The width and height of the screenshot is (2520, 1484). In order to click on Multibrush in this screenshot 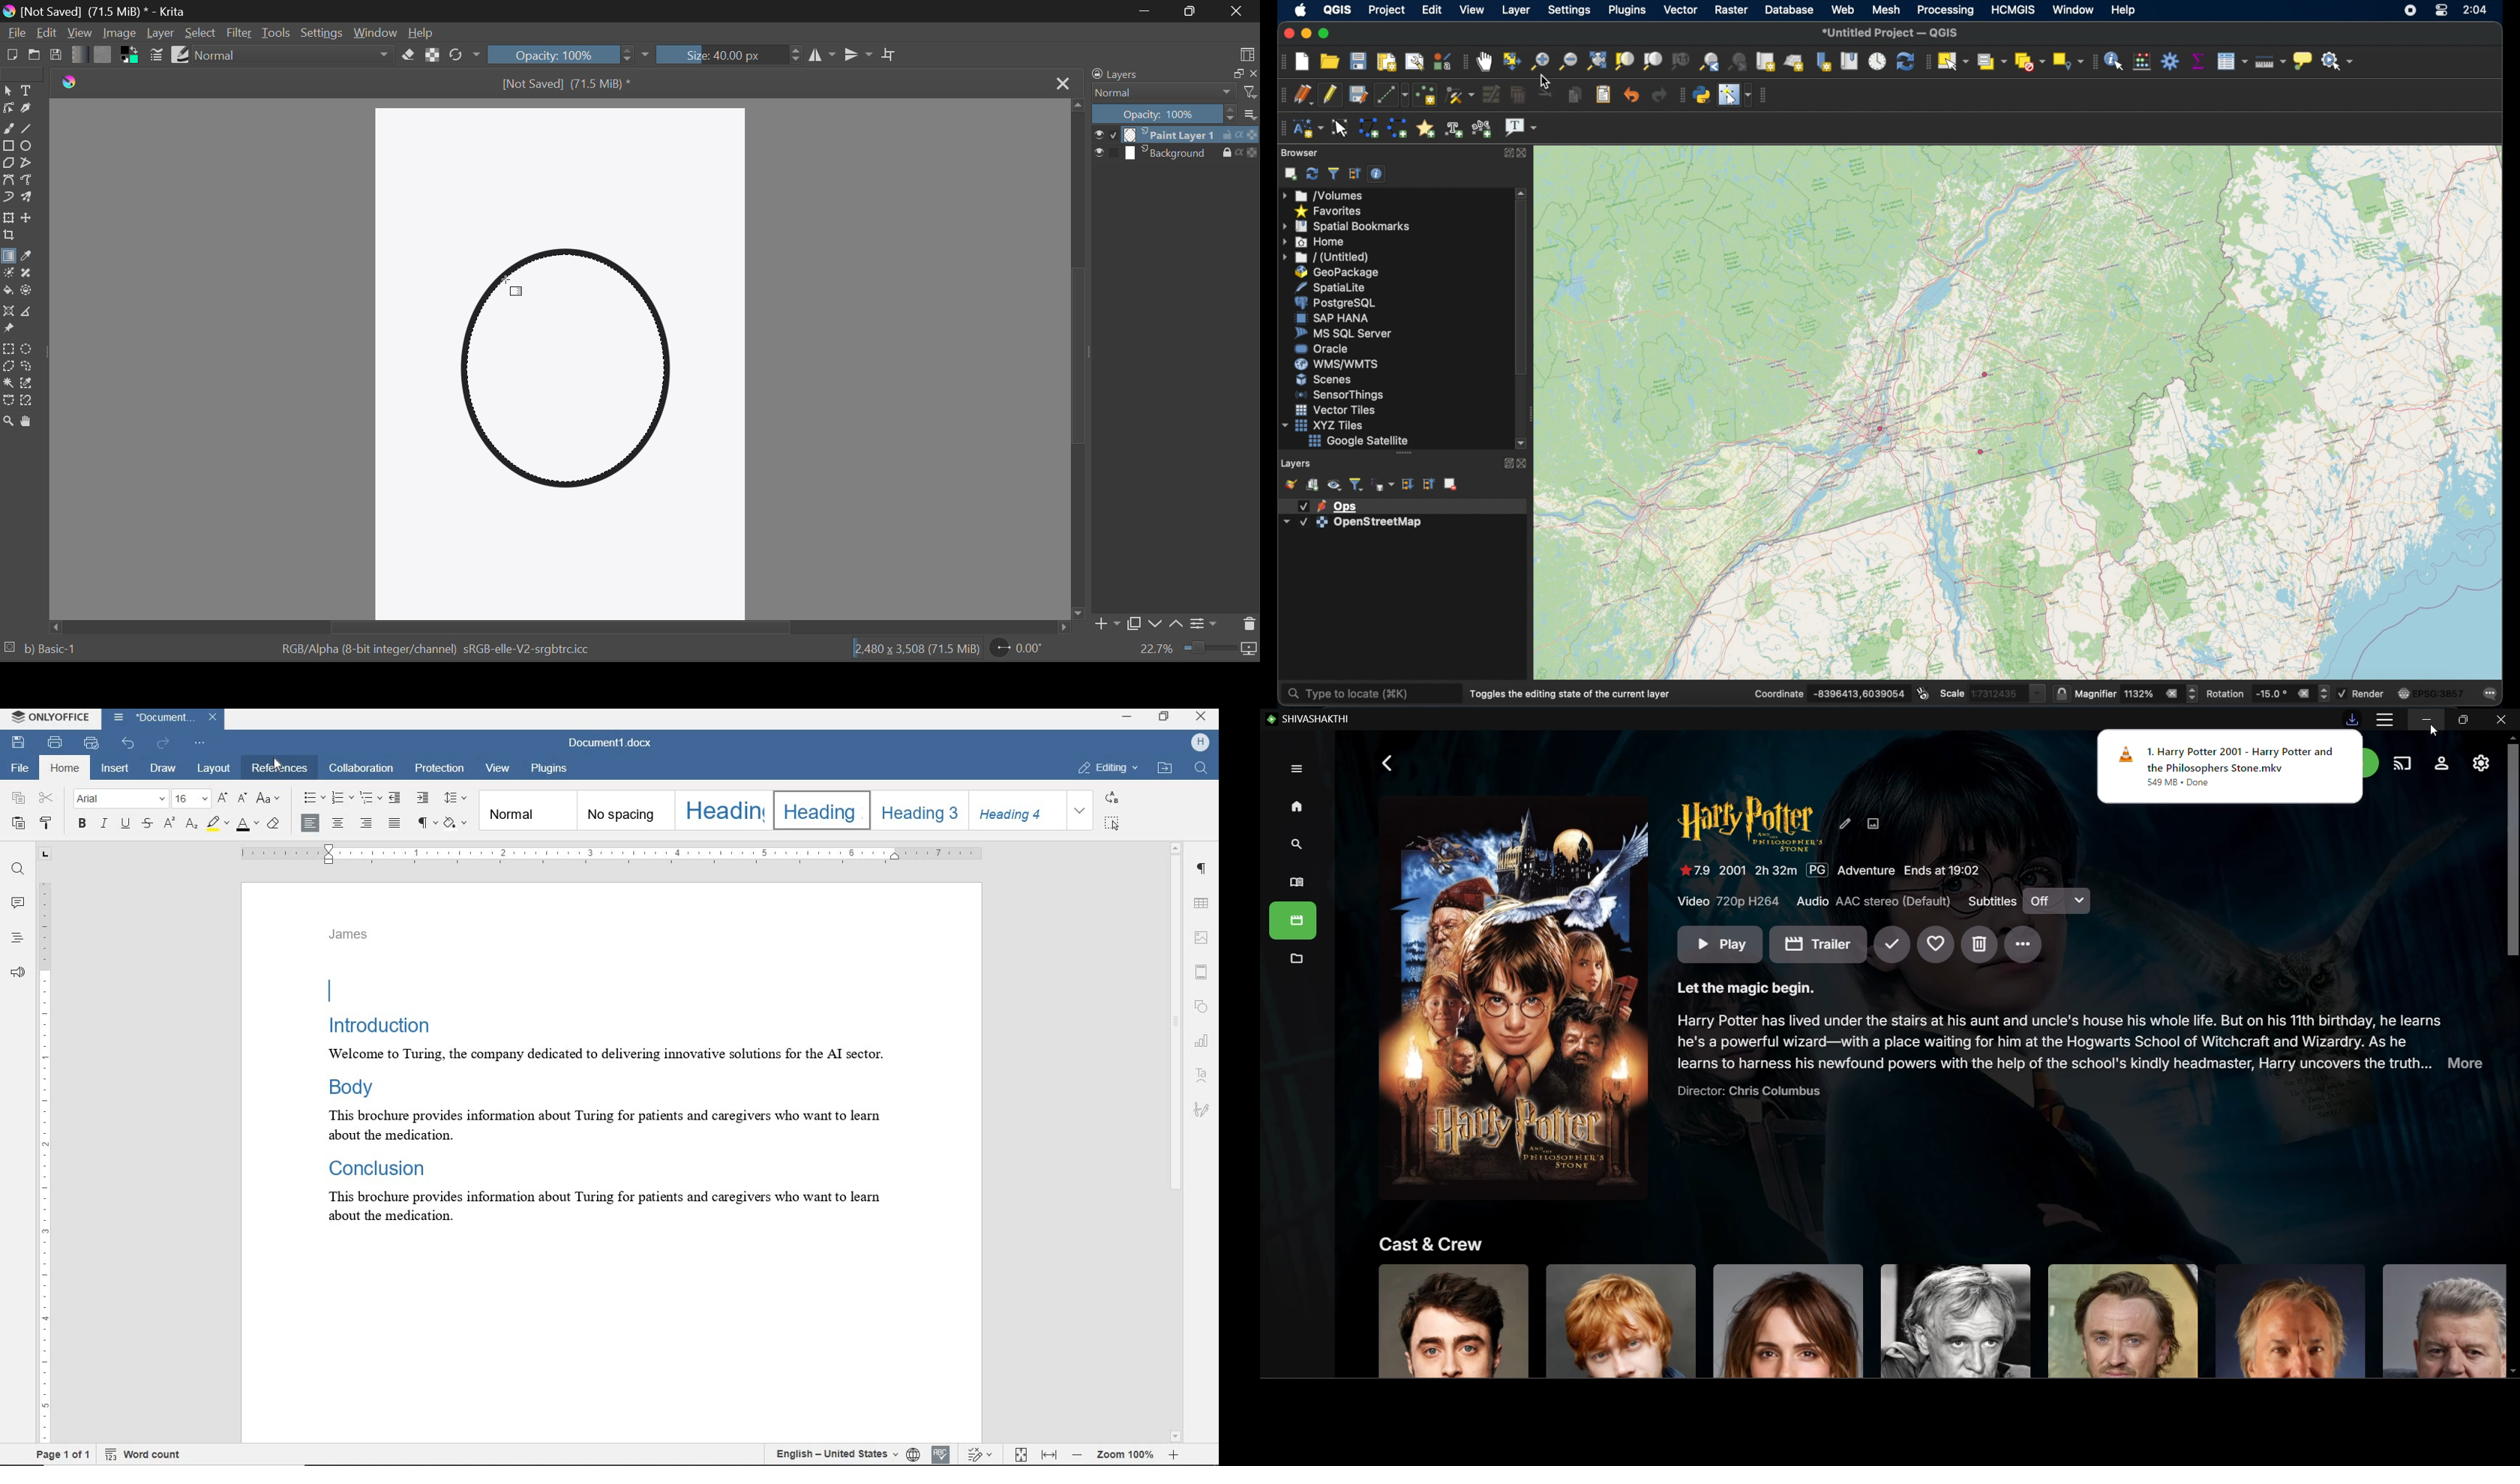, I will do `click(28, 199)`.